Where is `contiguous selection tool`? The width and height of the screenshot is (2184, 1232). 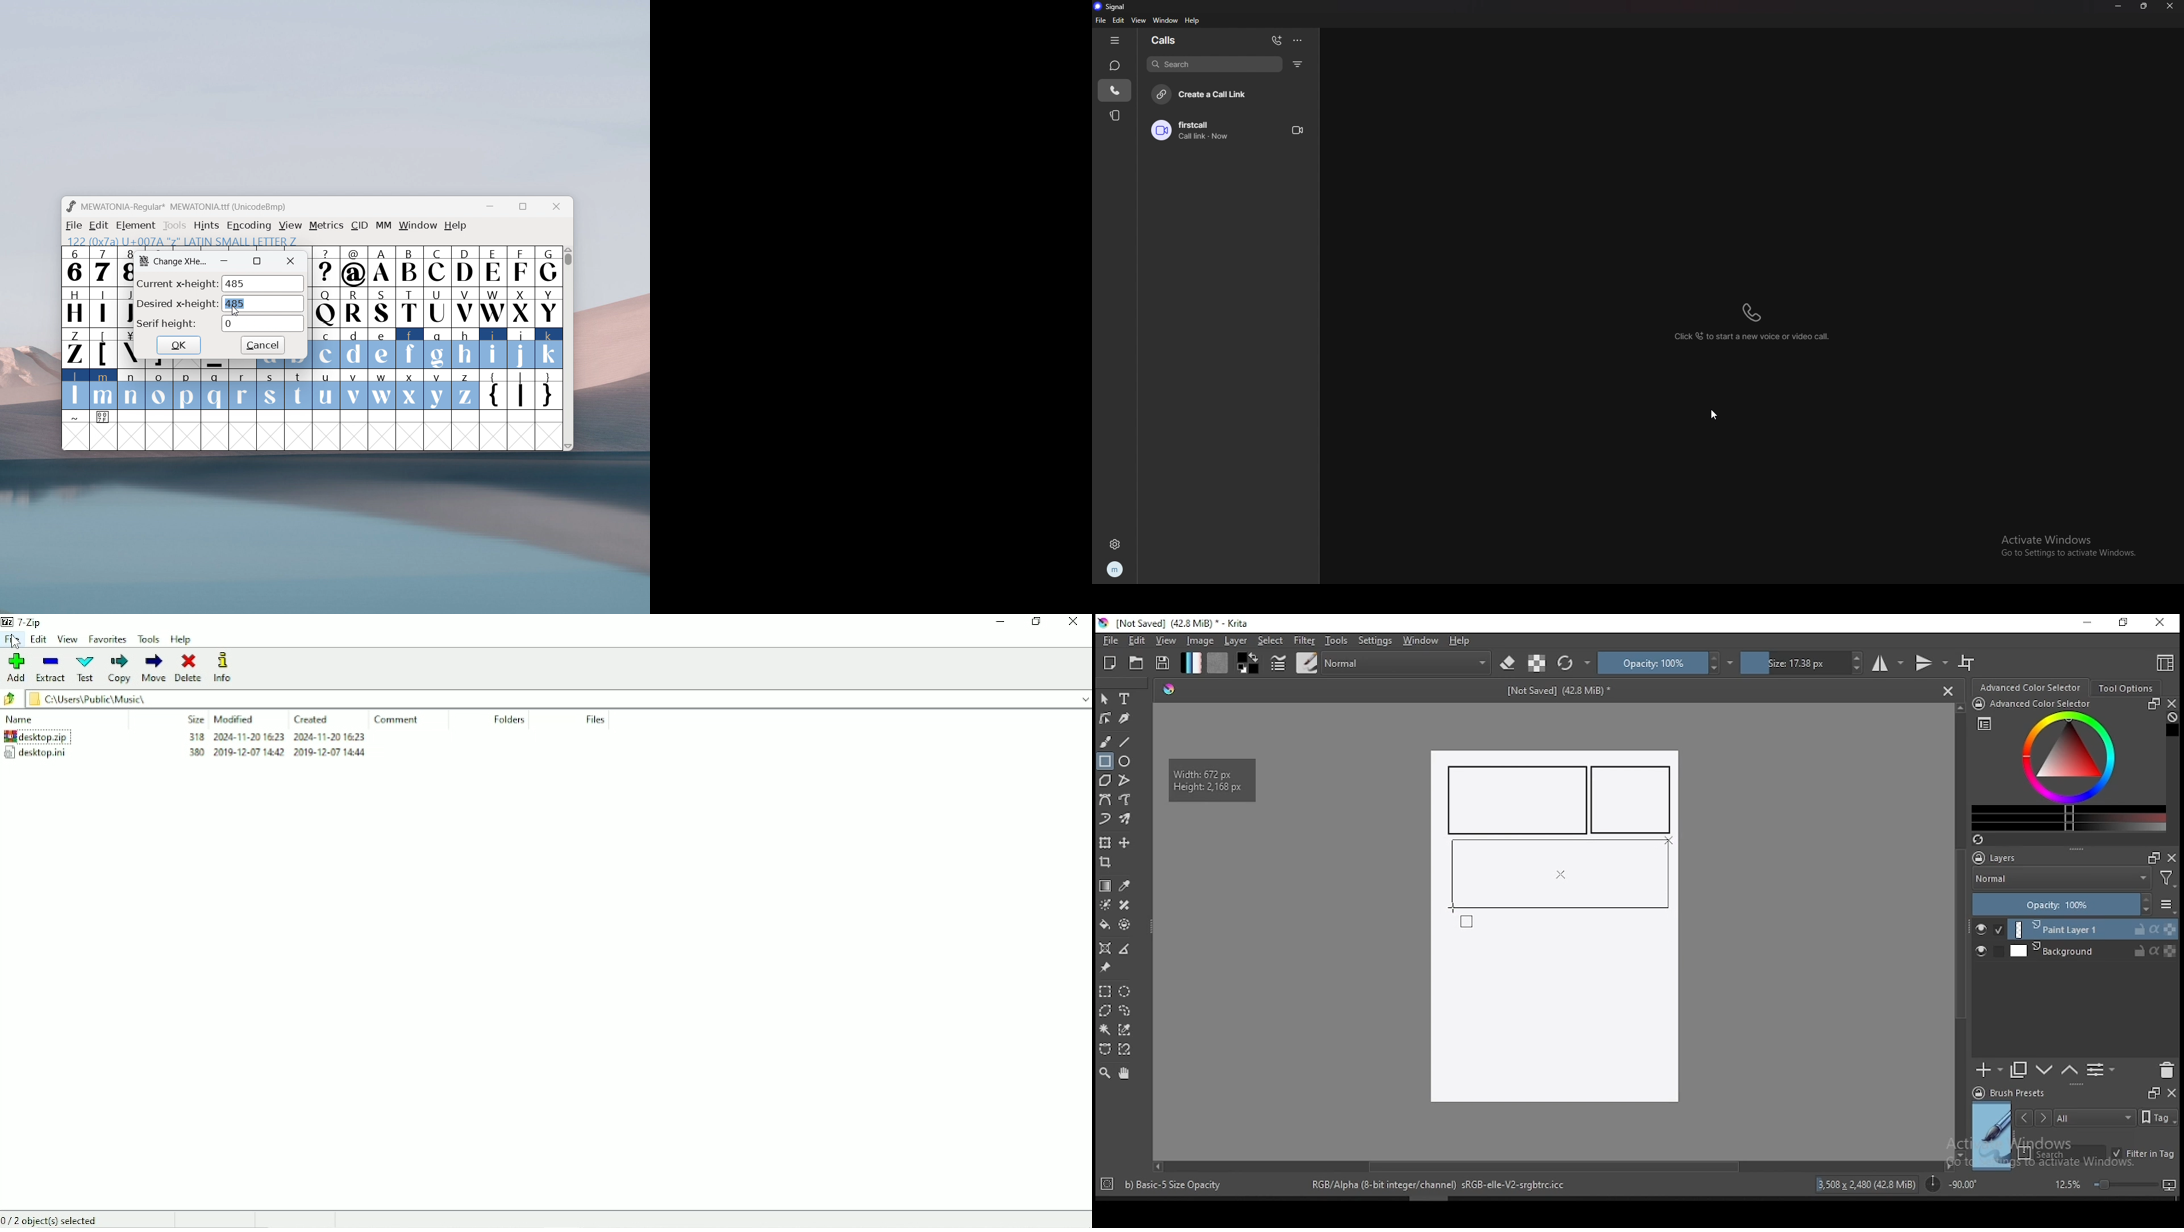 contiguous selection tool is located at coordinates (1106, 1031).